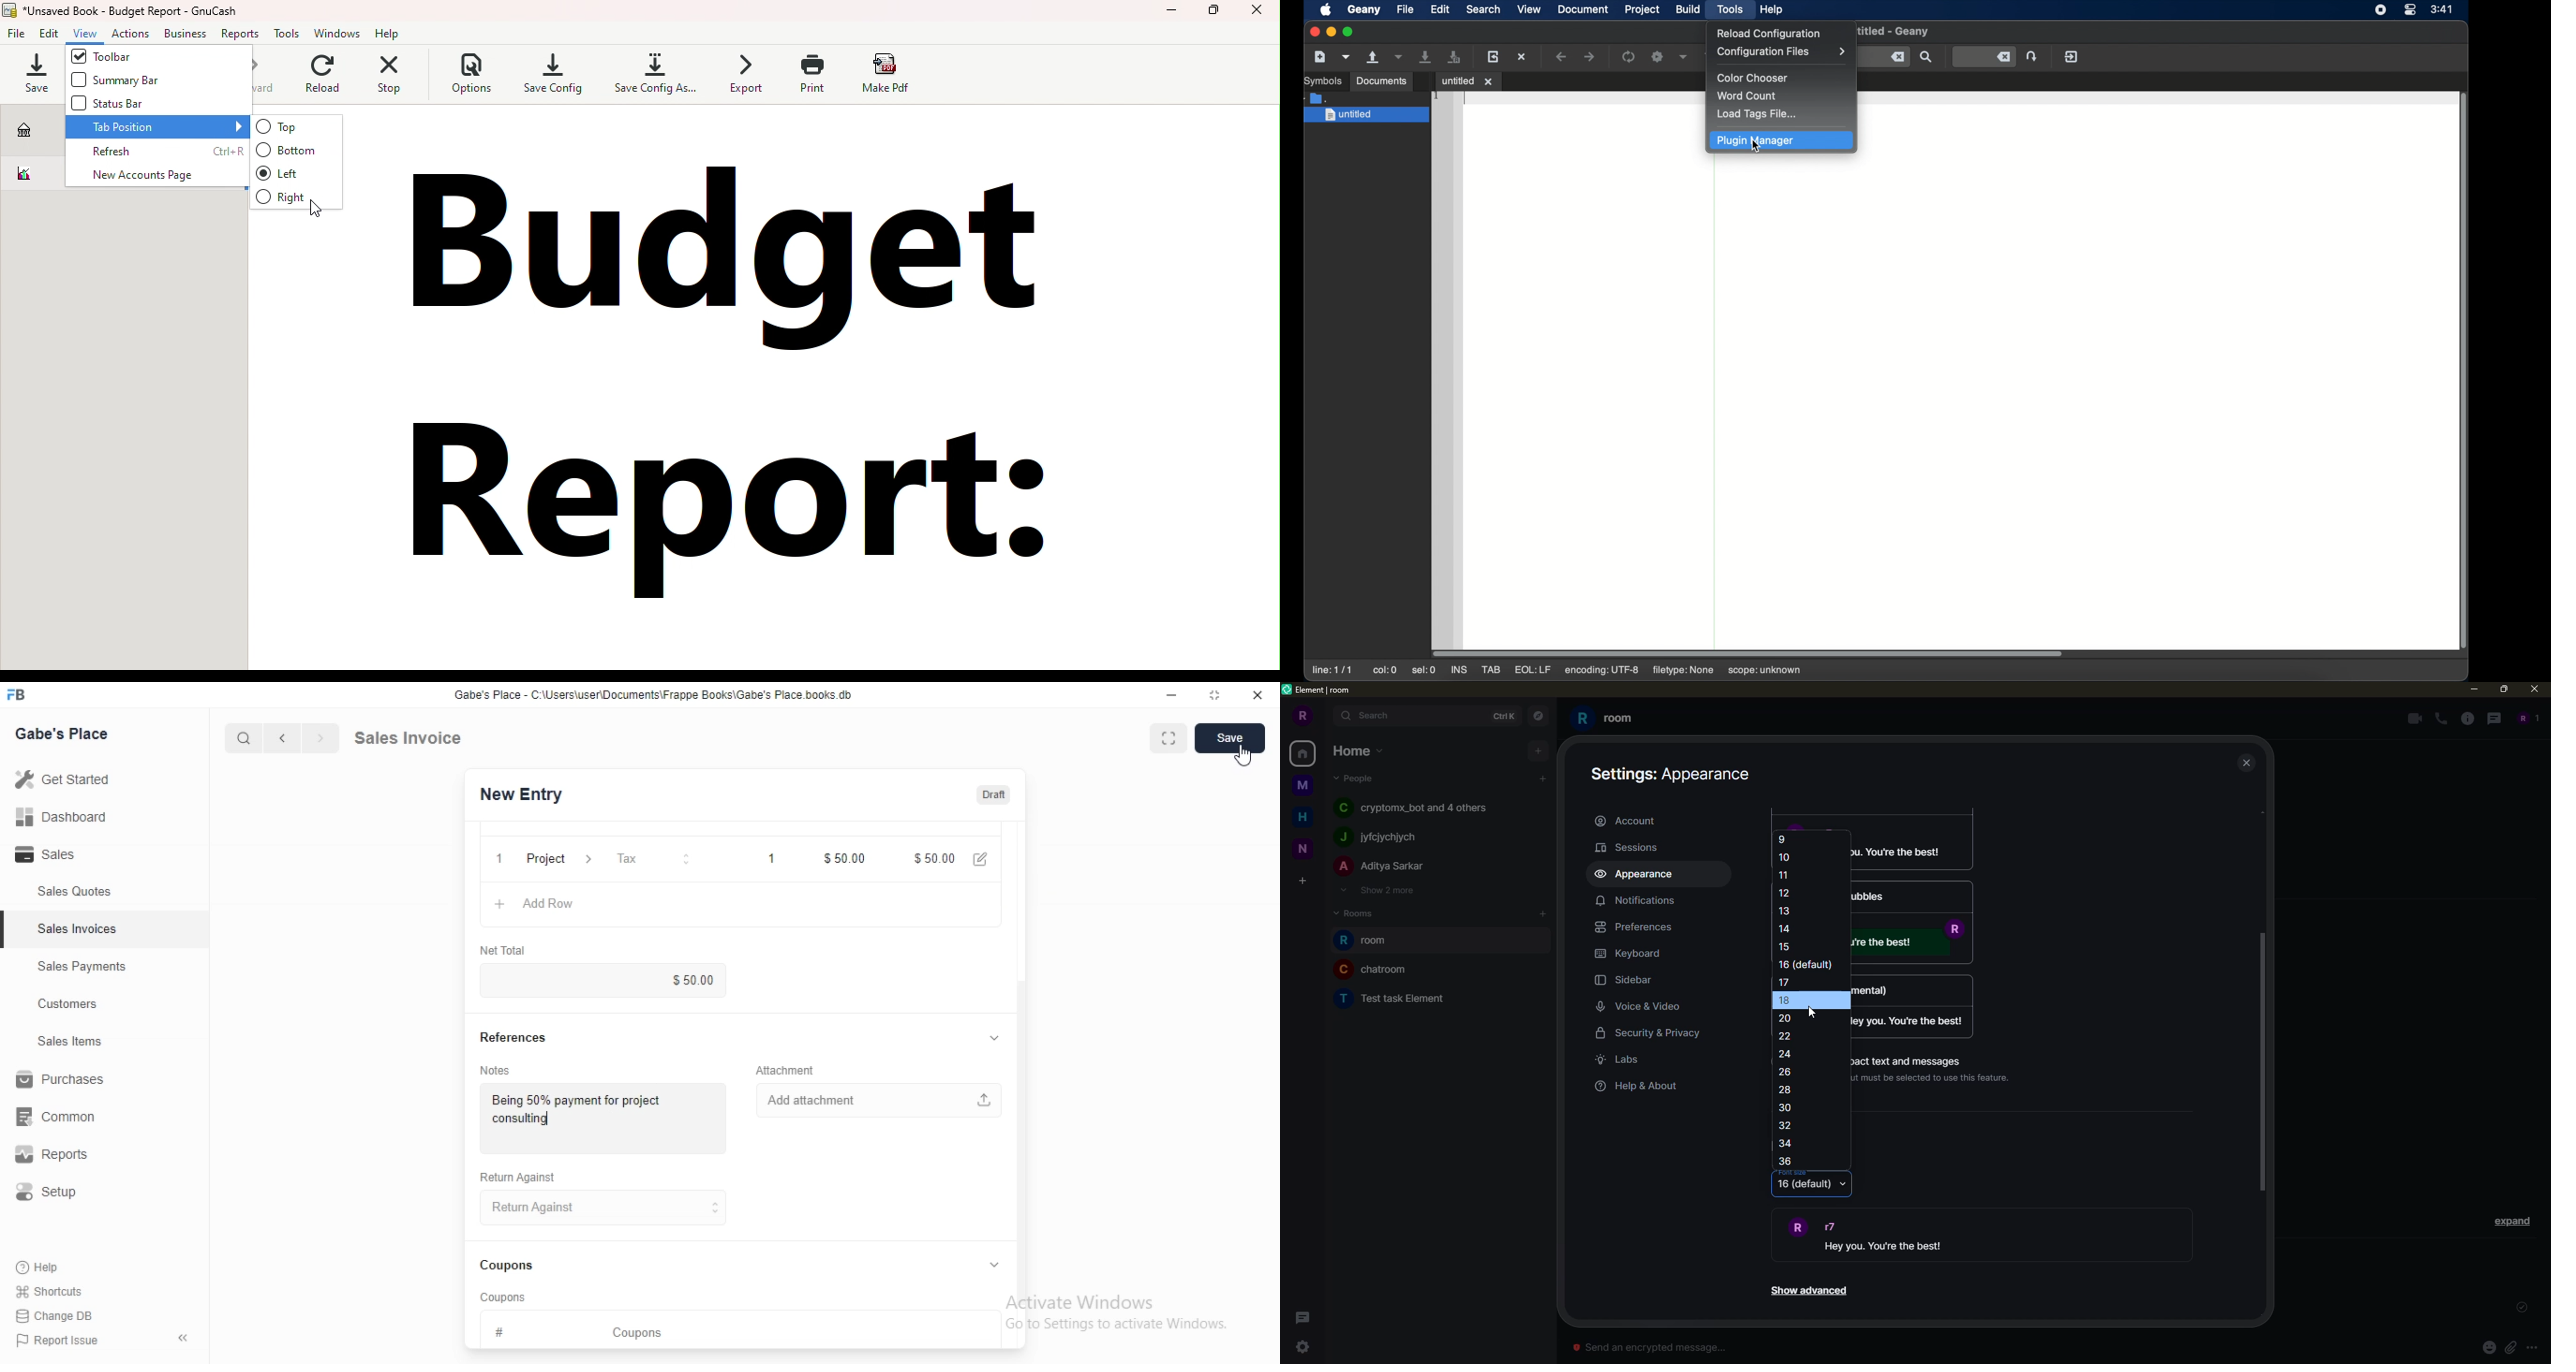  What do you see at coordinates (31, 174) in the screenshot?
I see `Budget report` at bounding box center [31, 174].